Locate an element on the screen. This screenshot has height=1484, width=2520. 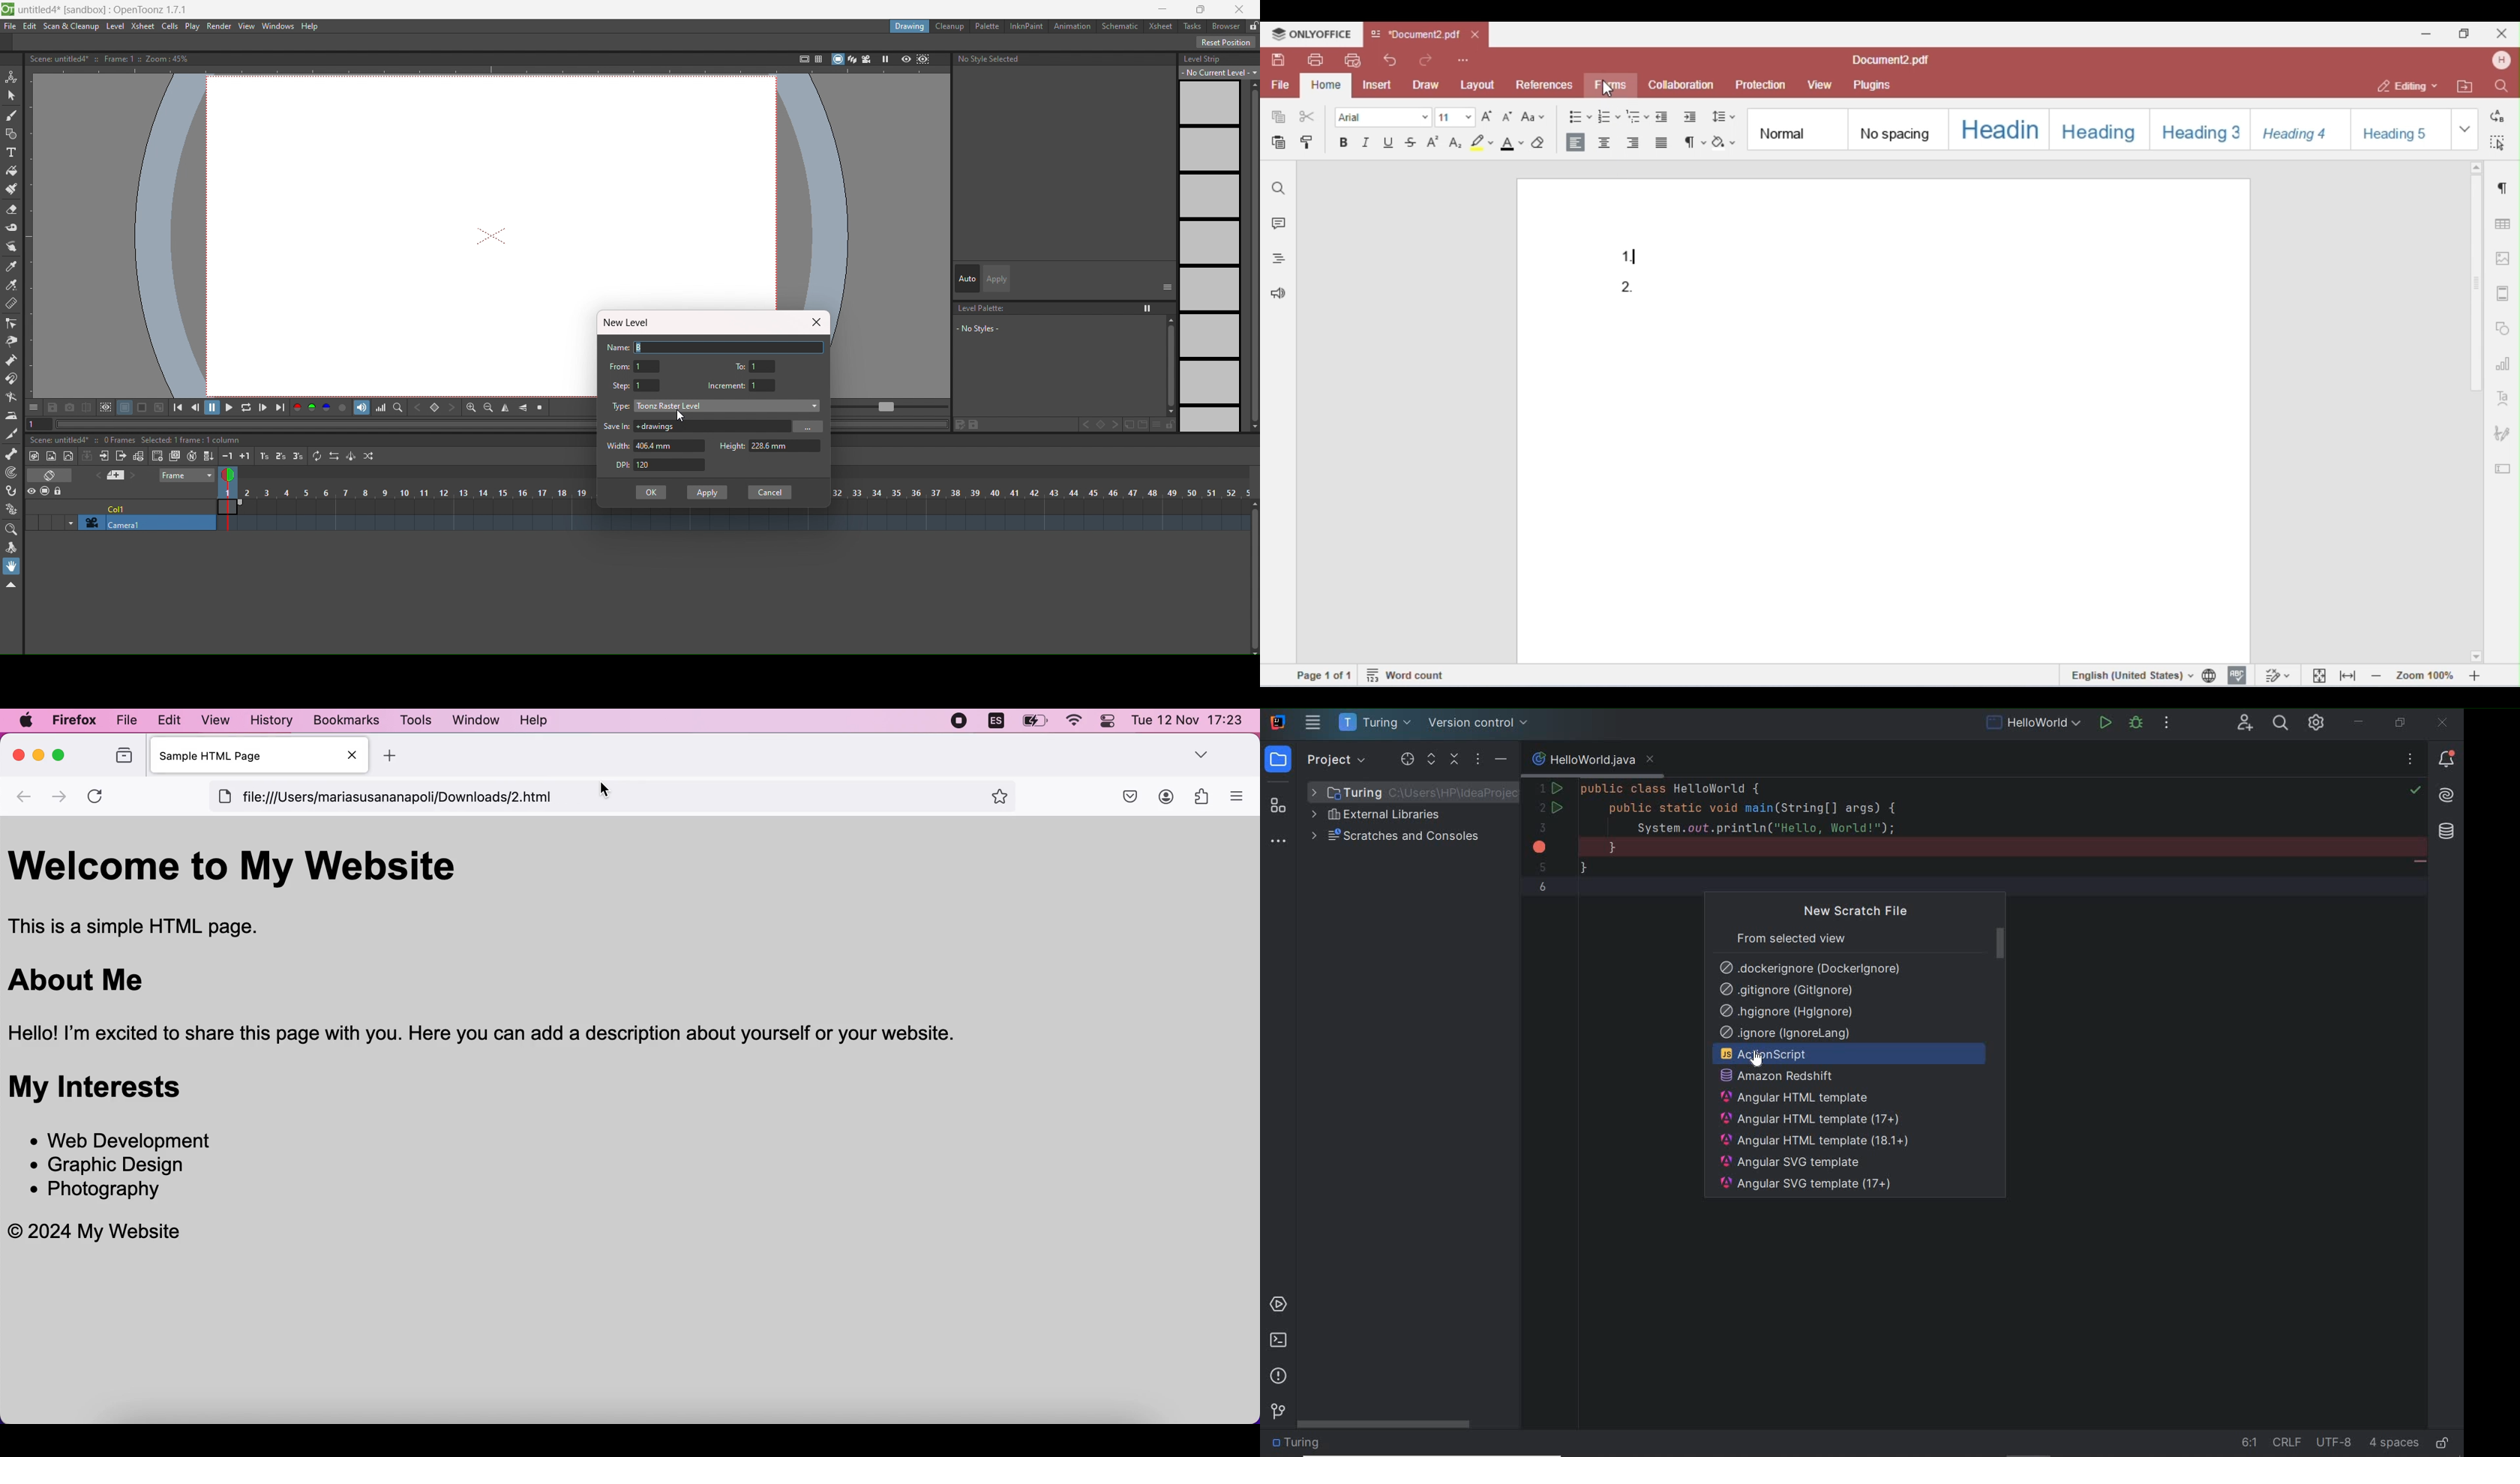
finger tool is located at coordinates (11, 247).